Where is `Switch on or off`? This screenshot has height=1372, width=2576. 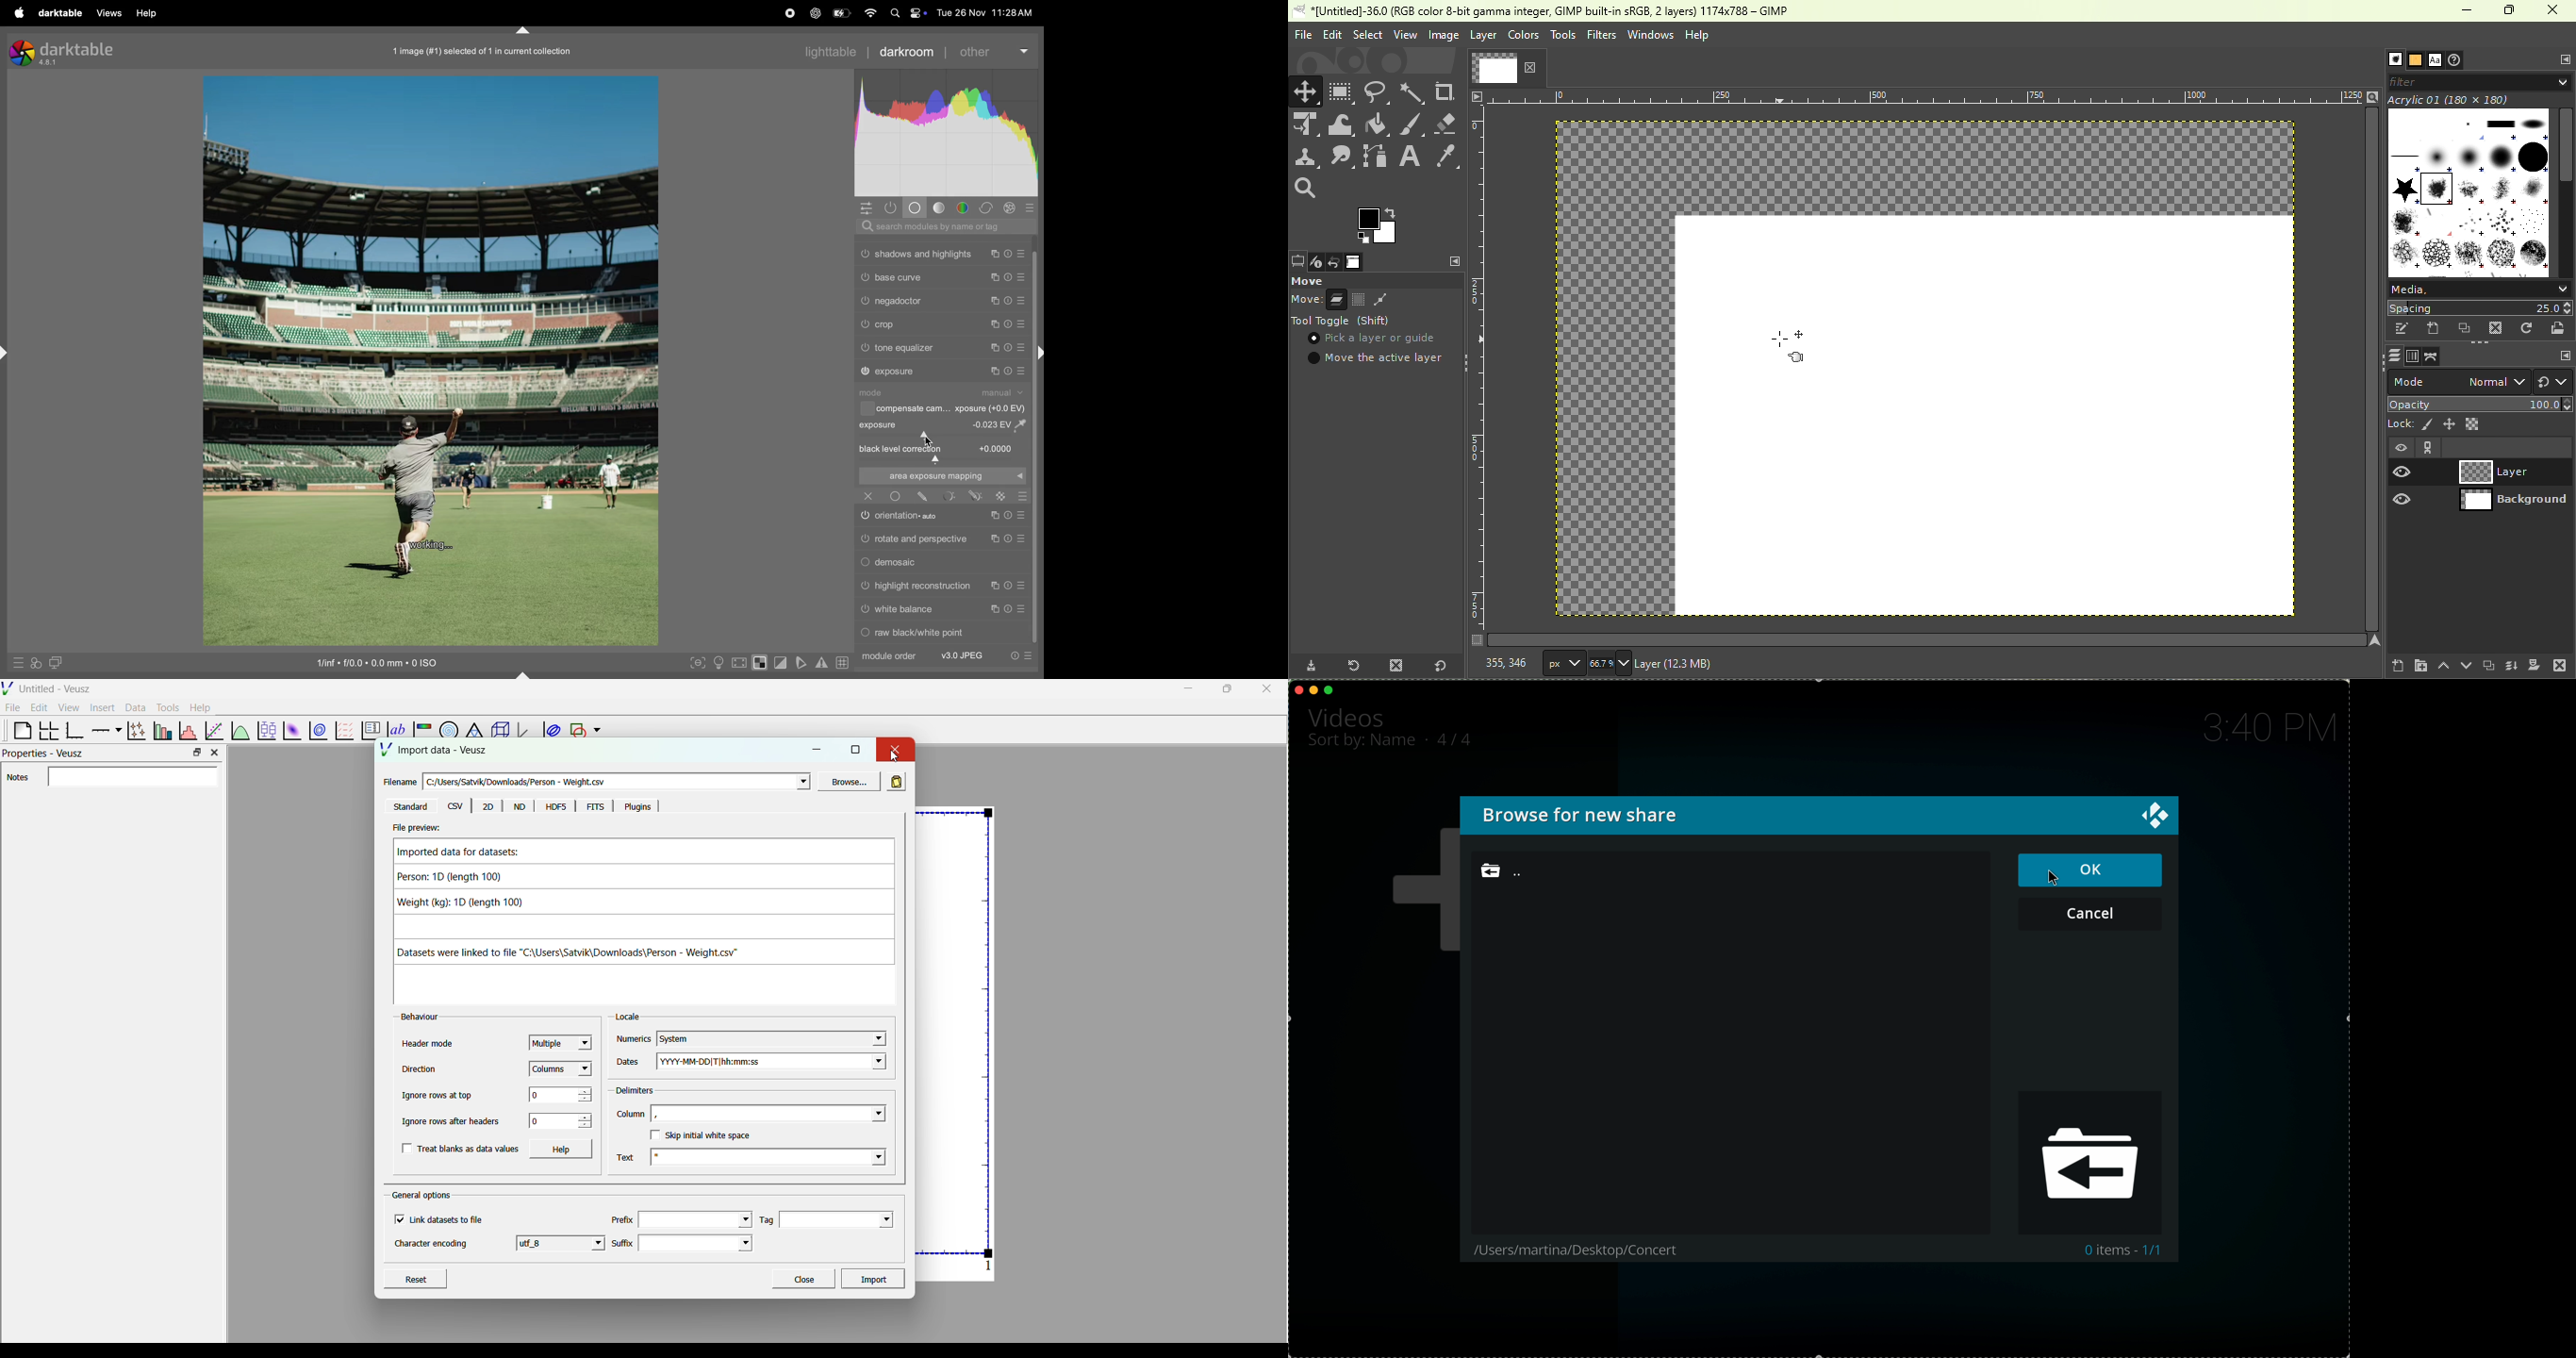 Switch on or off is located at coordinates (865, 276).